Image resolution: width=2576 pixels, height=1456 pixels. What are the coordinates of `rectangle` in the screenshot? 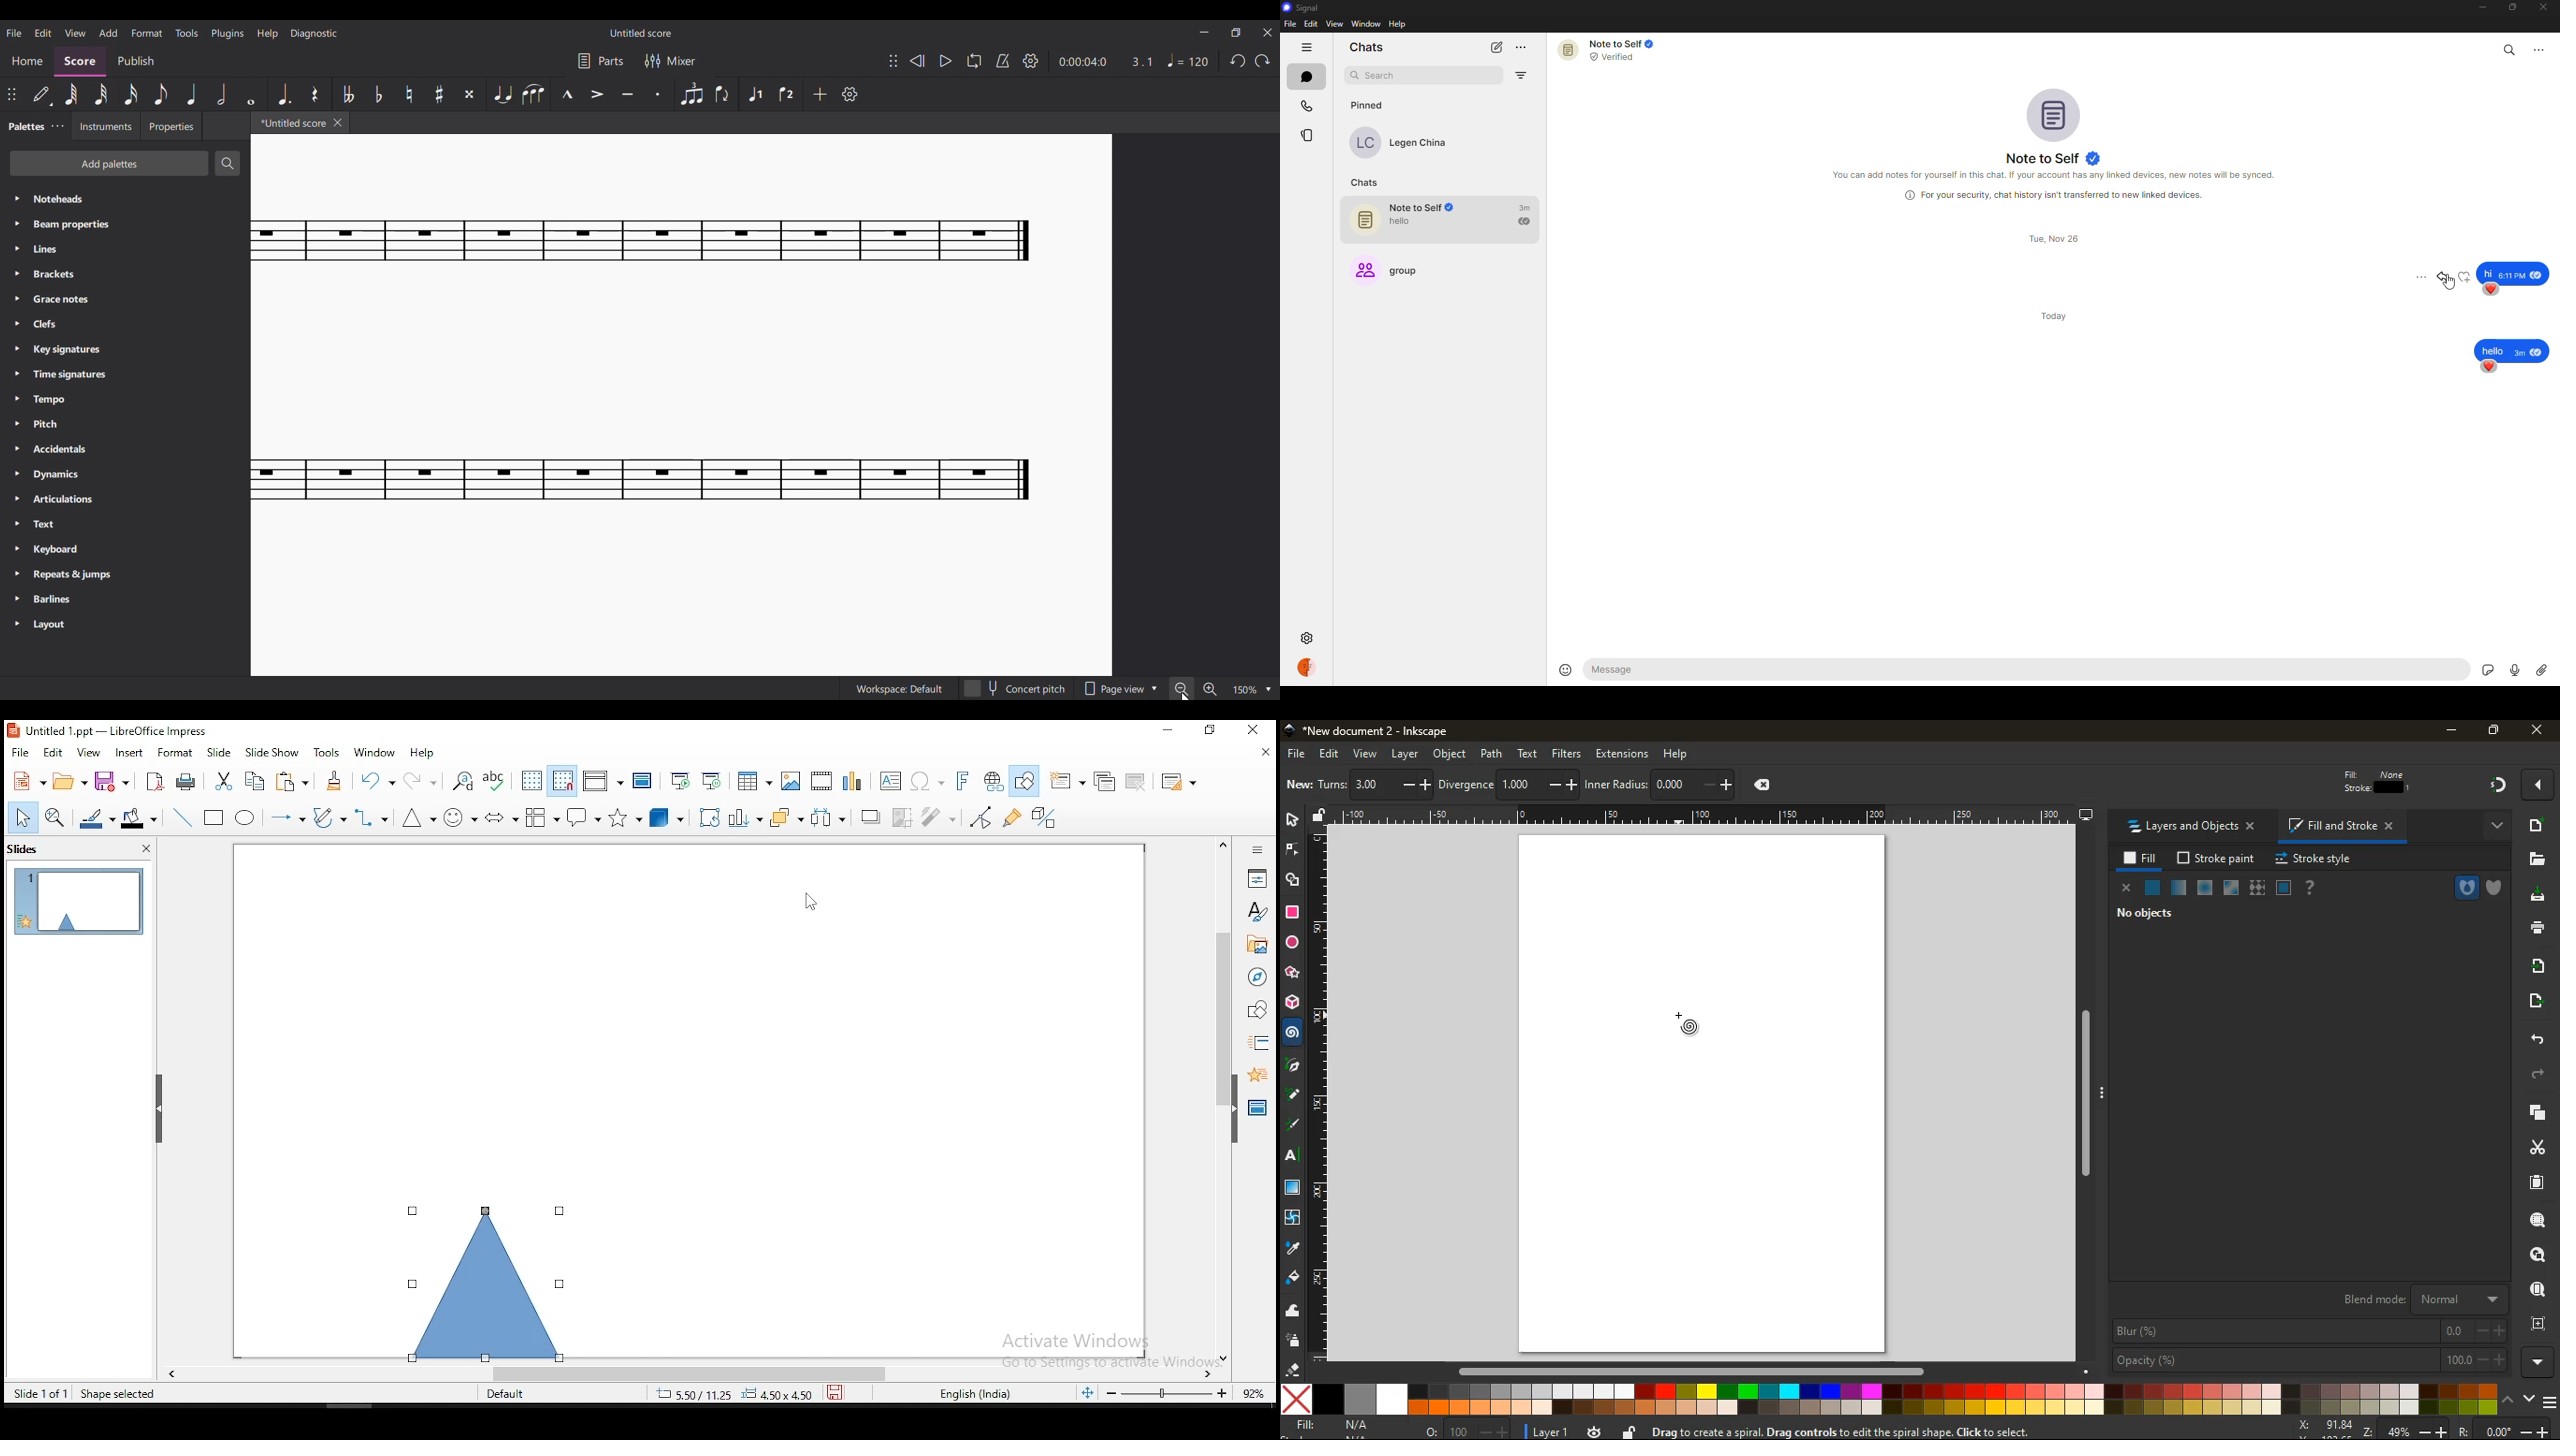 It's located at (215, 819).